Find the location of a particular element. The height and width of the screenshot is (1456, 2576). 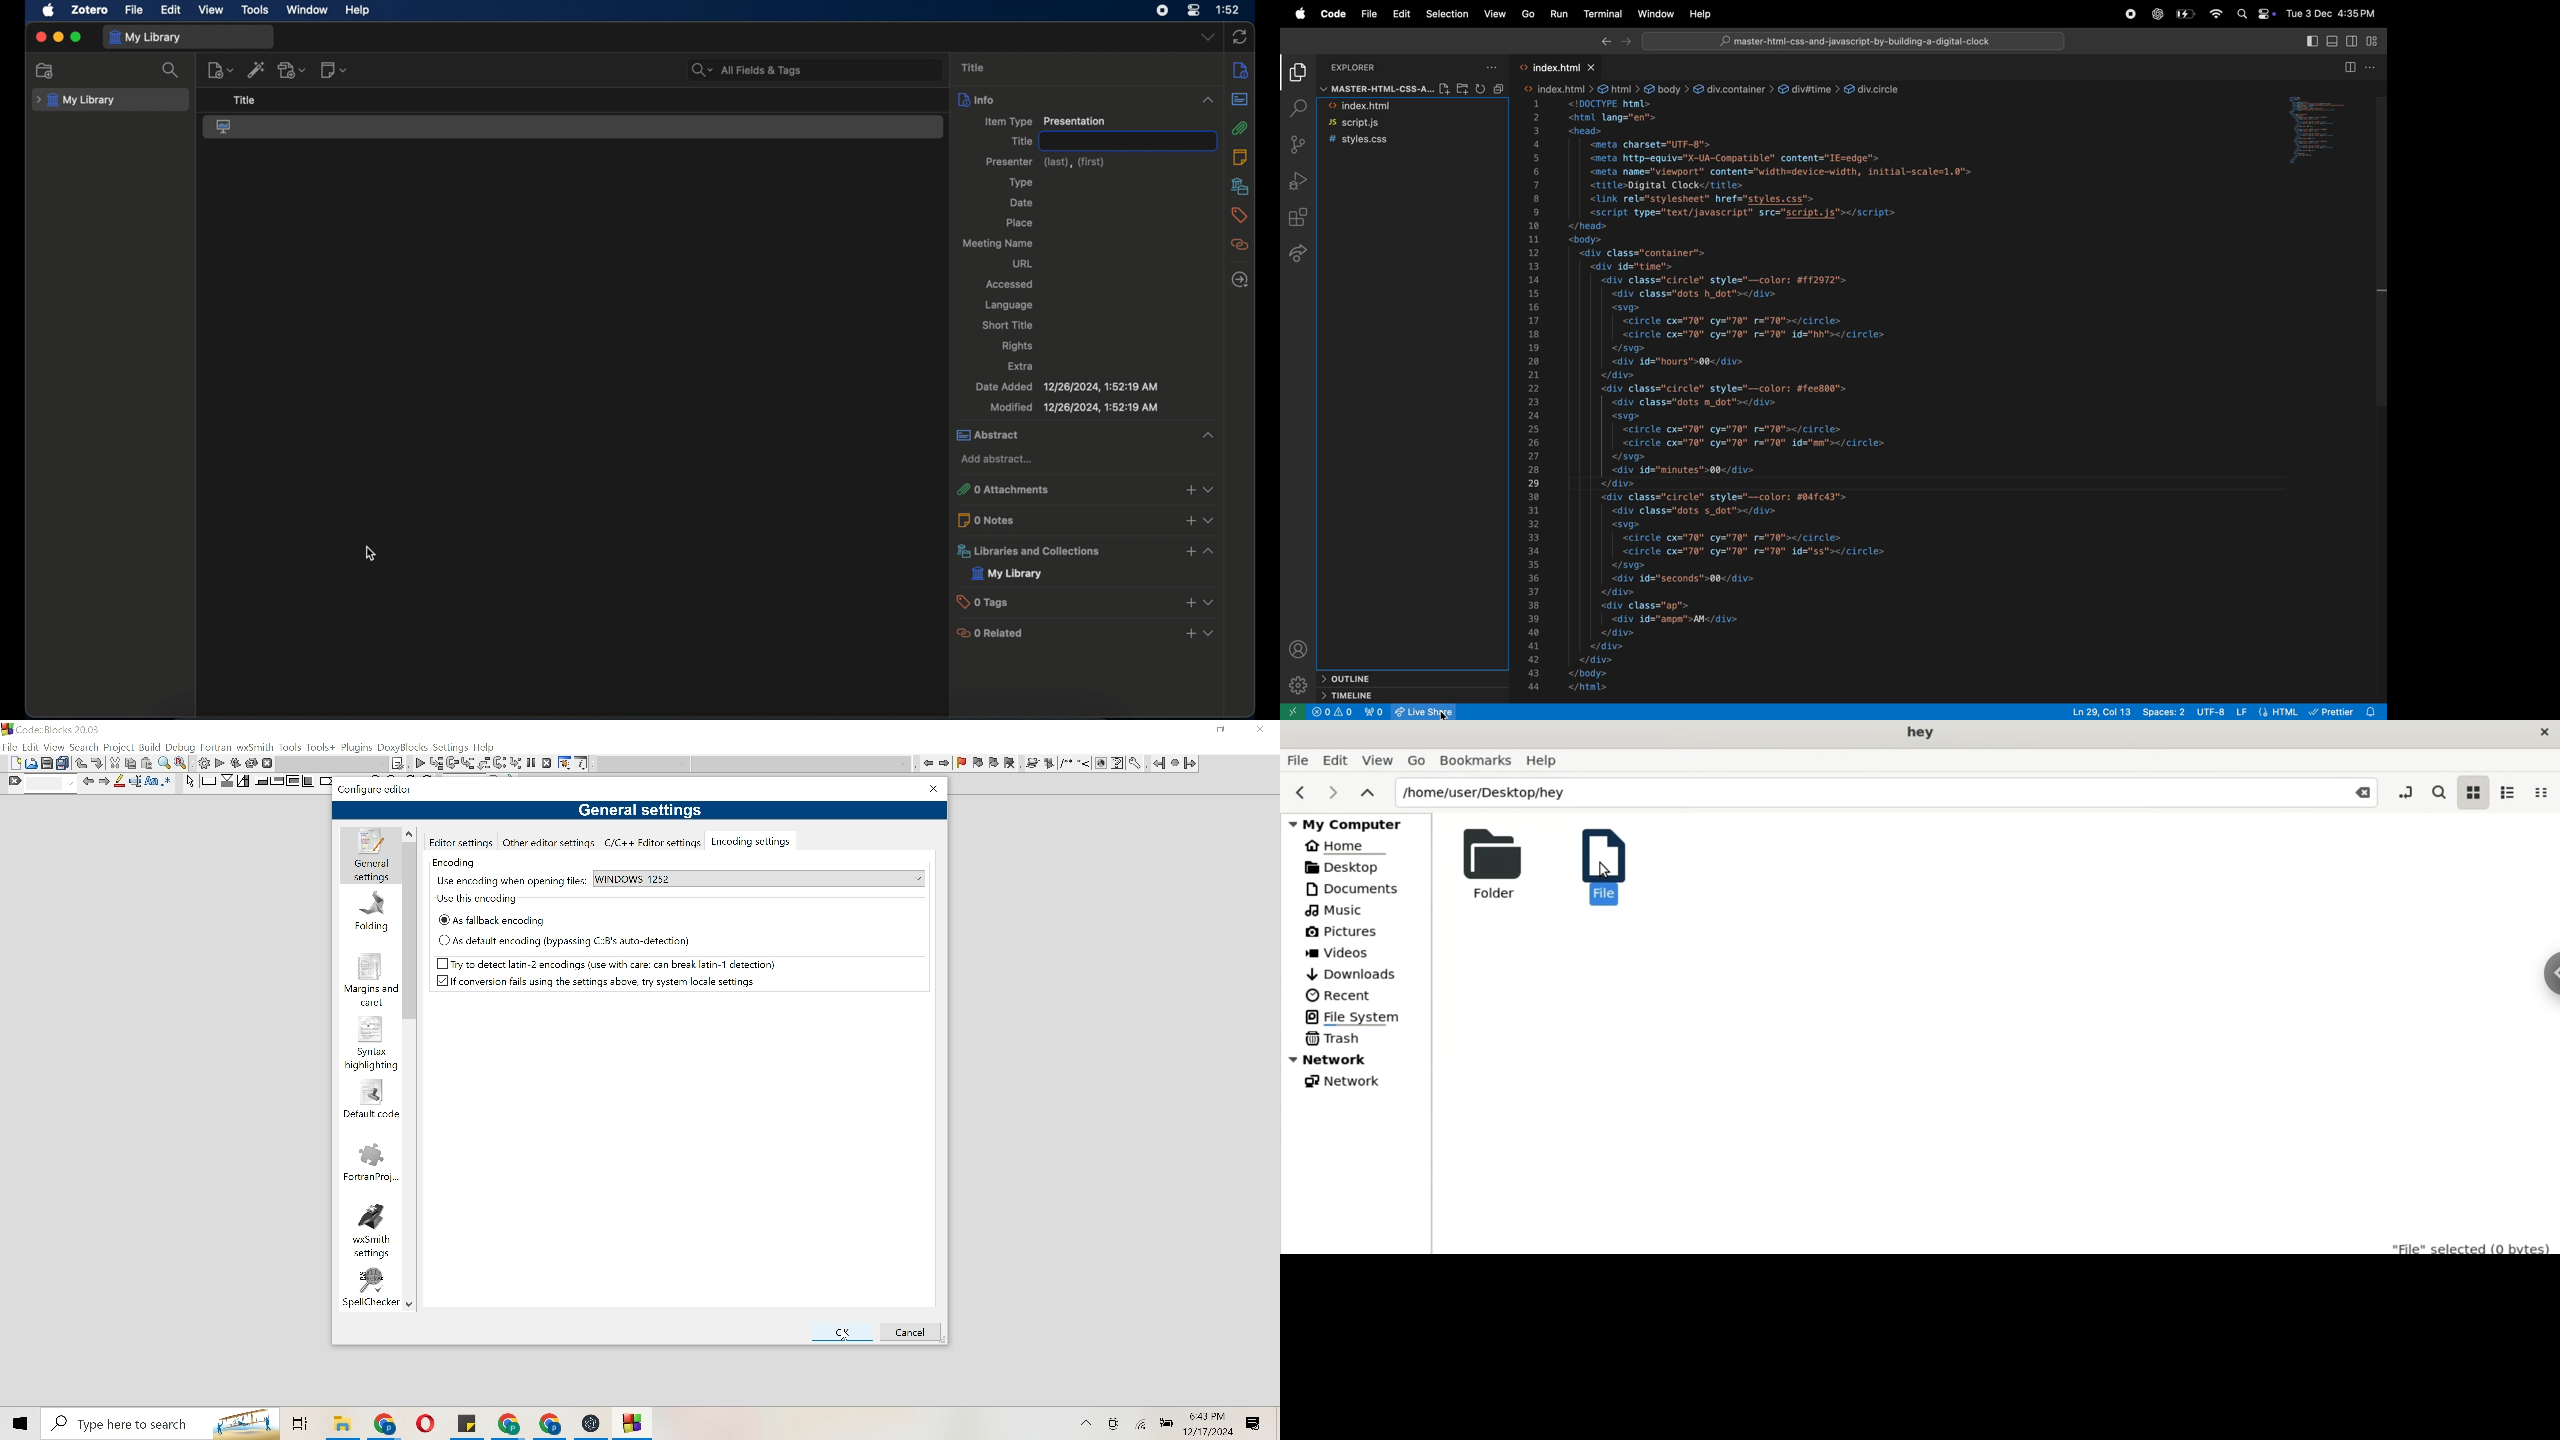

Vertical scroll bar is located at coordinates (412, 1068).